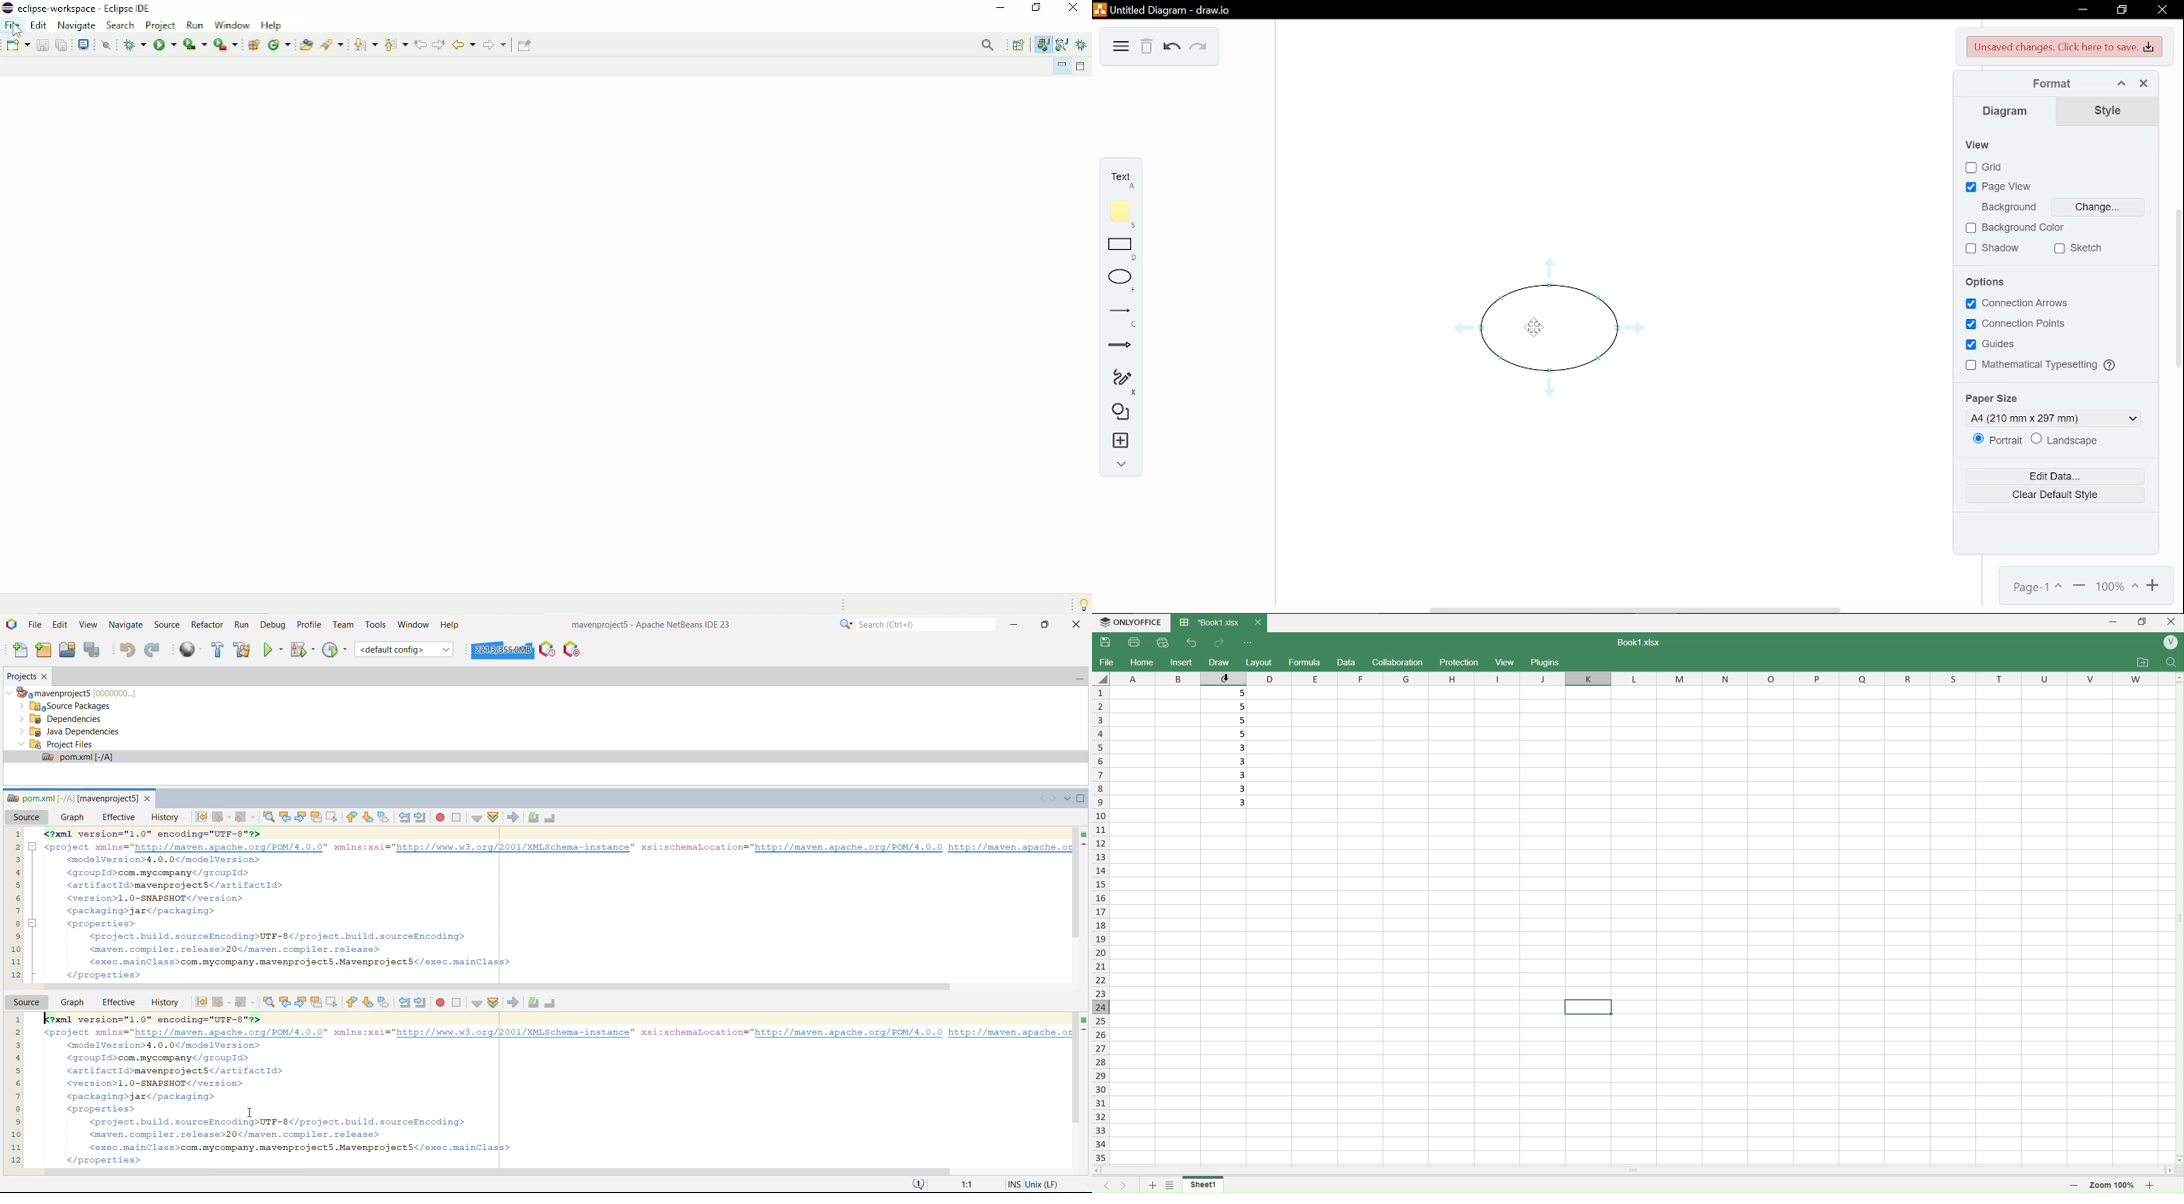 This screenshot has height=1204, width=2184. What do you see at coordinates (2072, 1184) in the screenshot?
I see `zoom out` at bounding box center [2072, 1184].